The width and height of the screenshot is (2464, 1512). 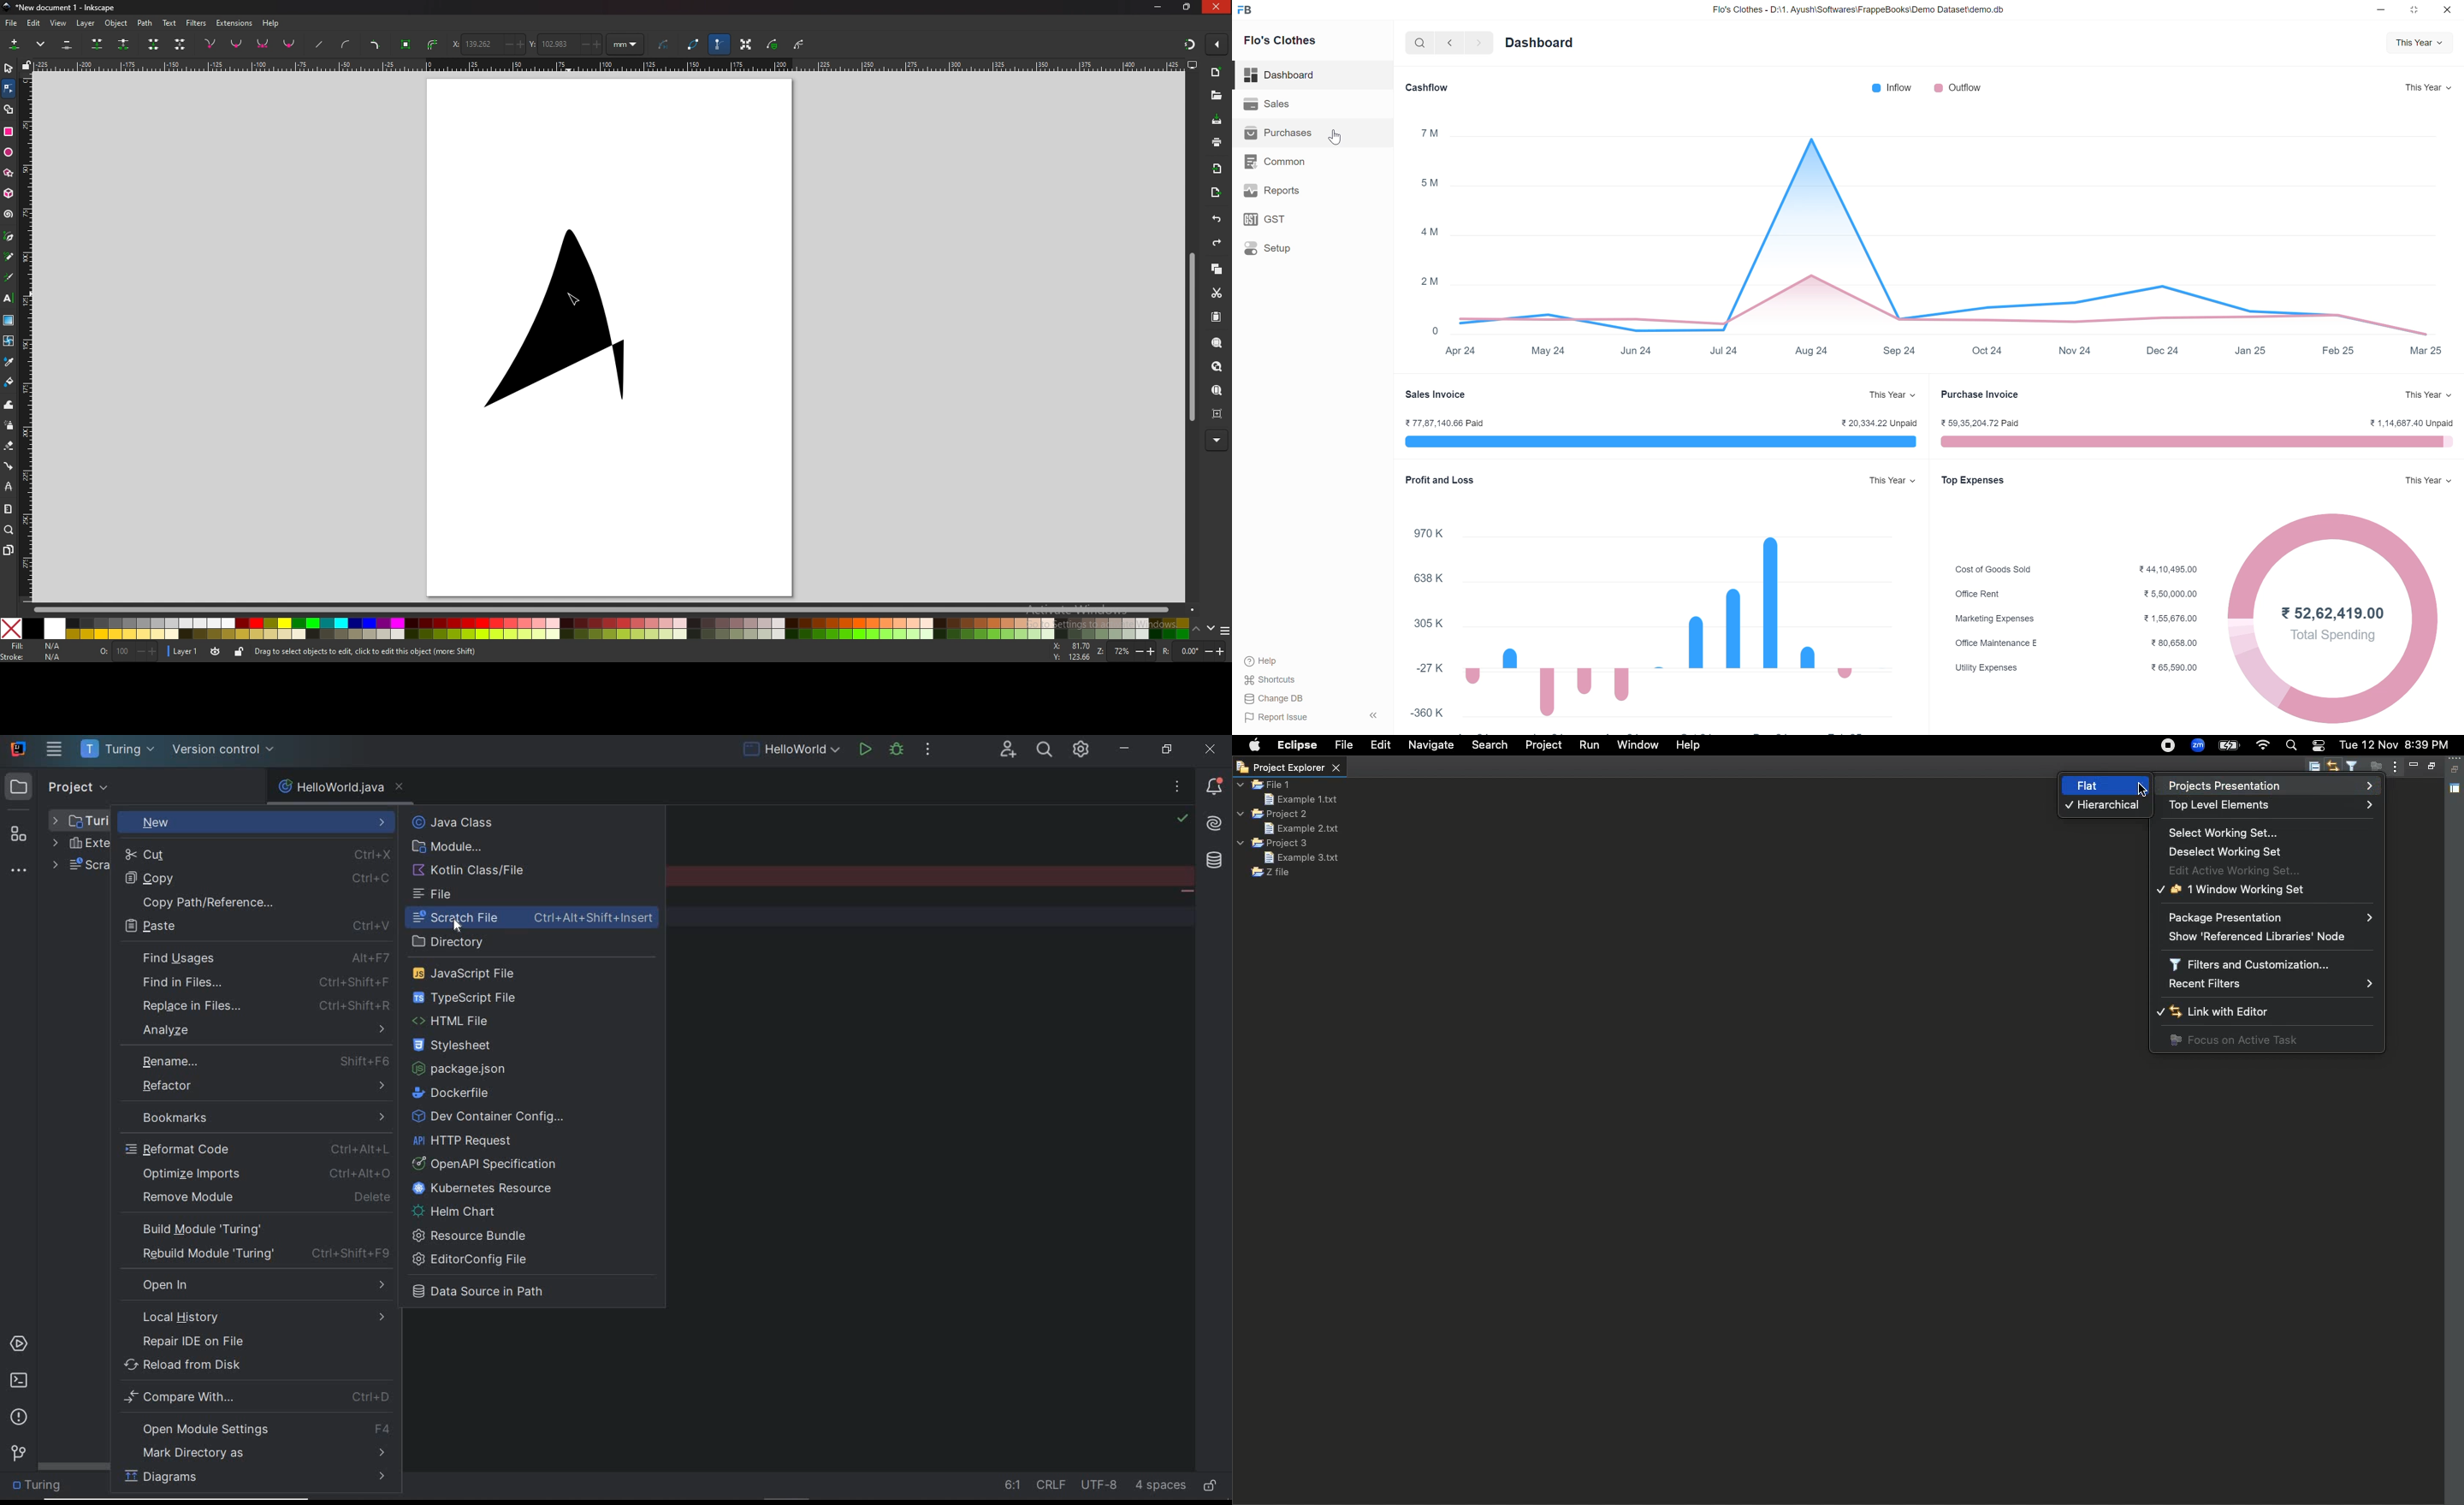 I want to click on Top Expenses, so click(x=1973, y=480).